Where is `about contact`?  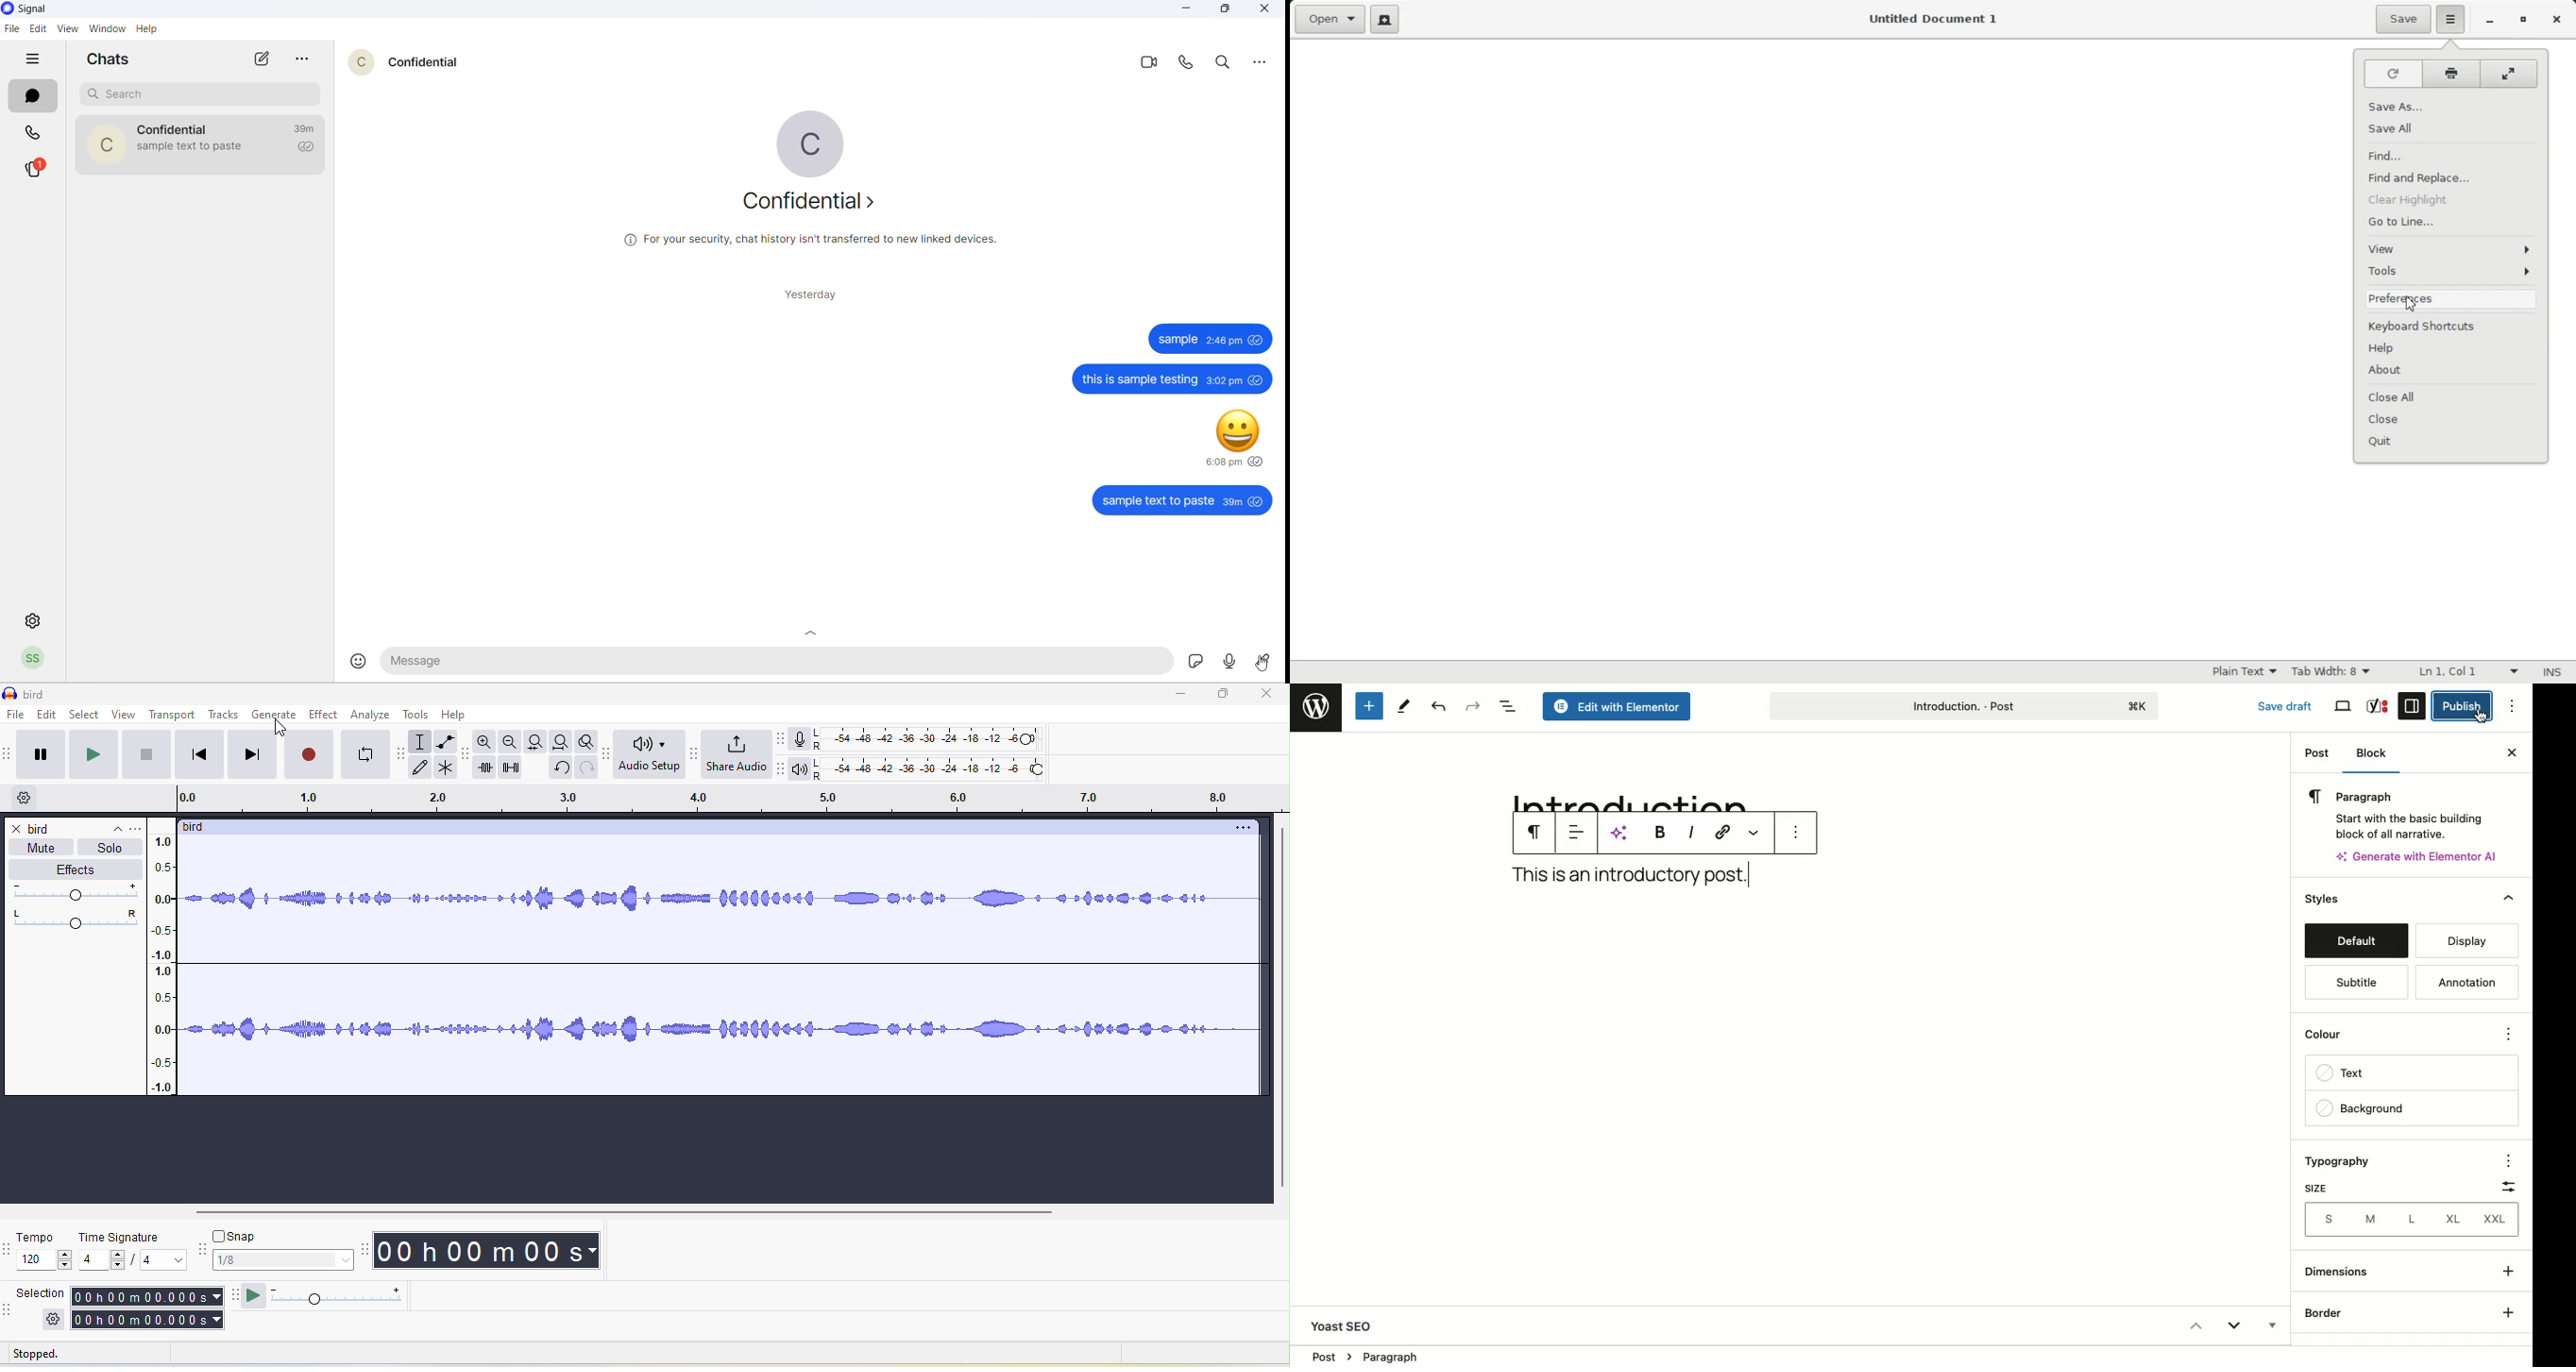 about contact is located at coordinates (808, 201).